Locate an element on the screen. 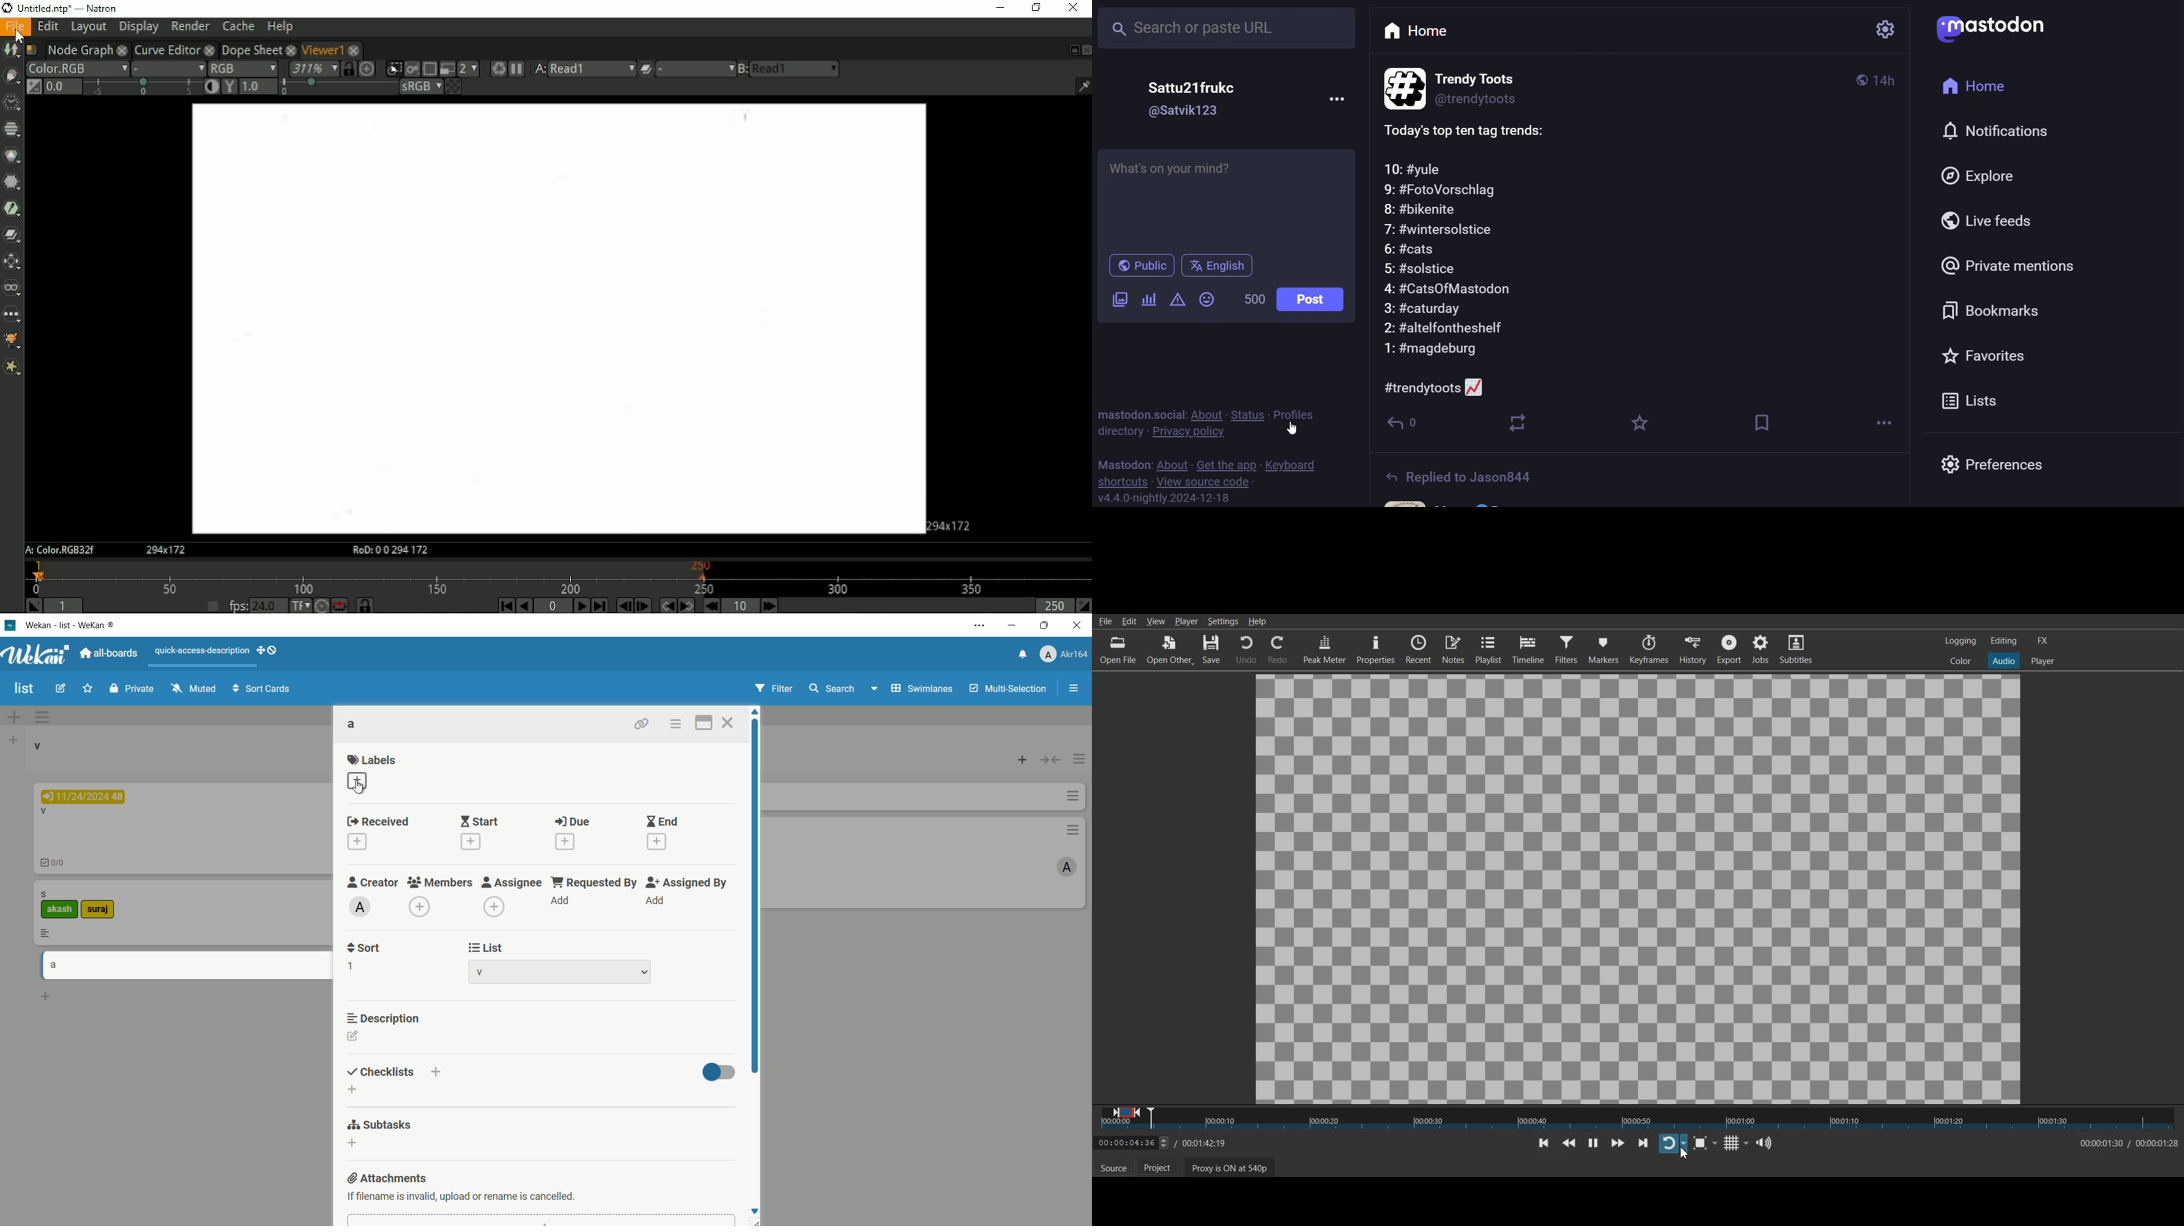 The height and width of the screenshot is (1232, 2184). Edit is located at coordinates (1129, 621).